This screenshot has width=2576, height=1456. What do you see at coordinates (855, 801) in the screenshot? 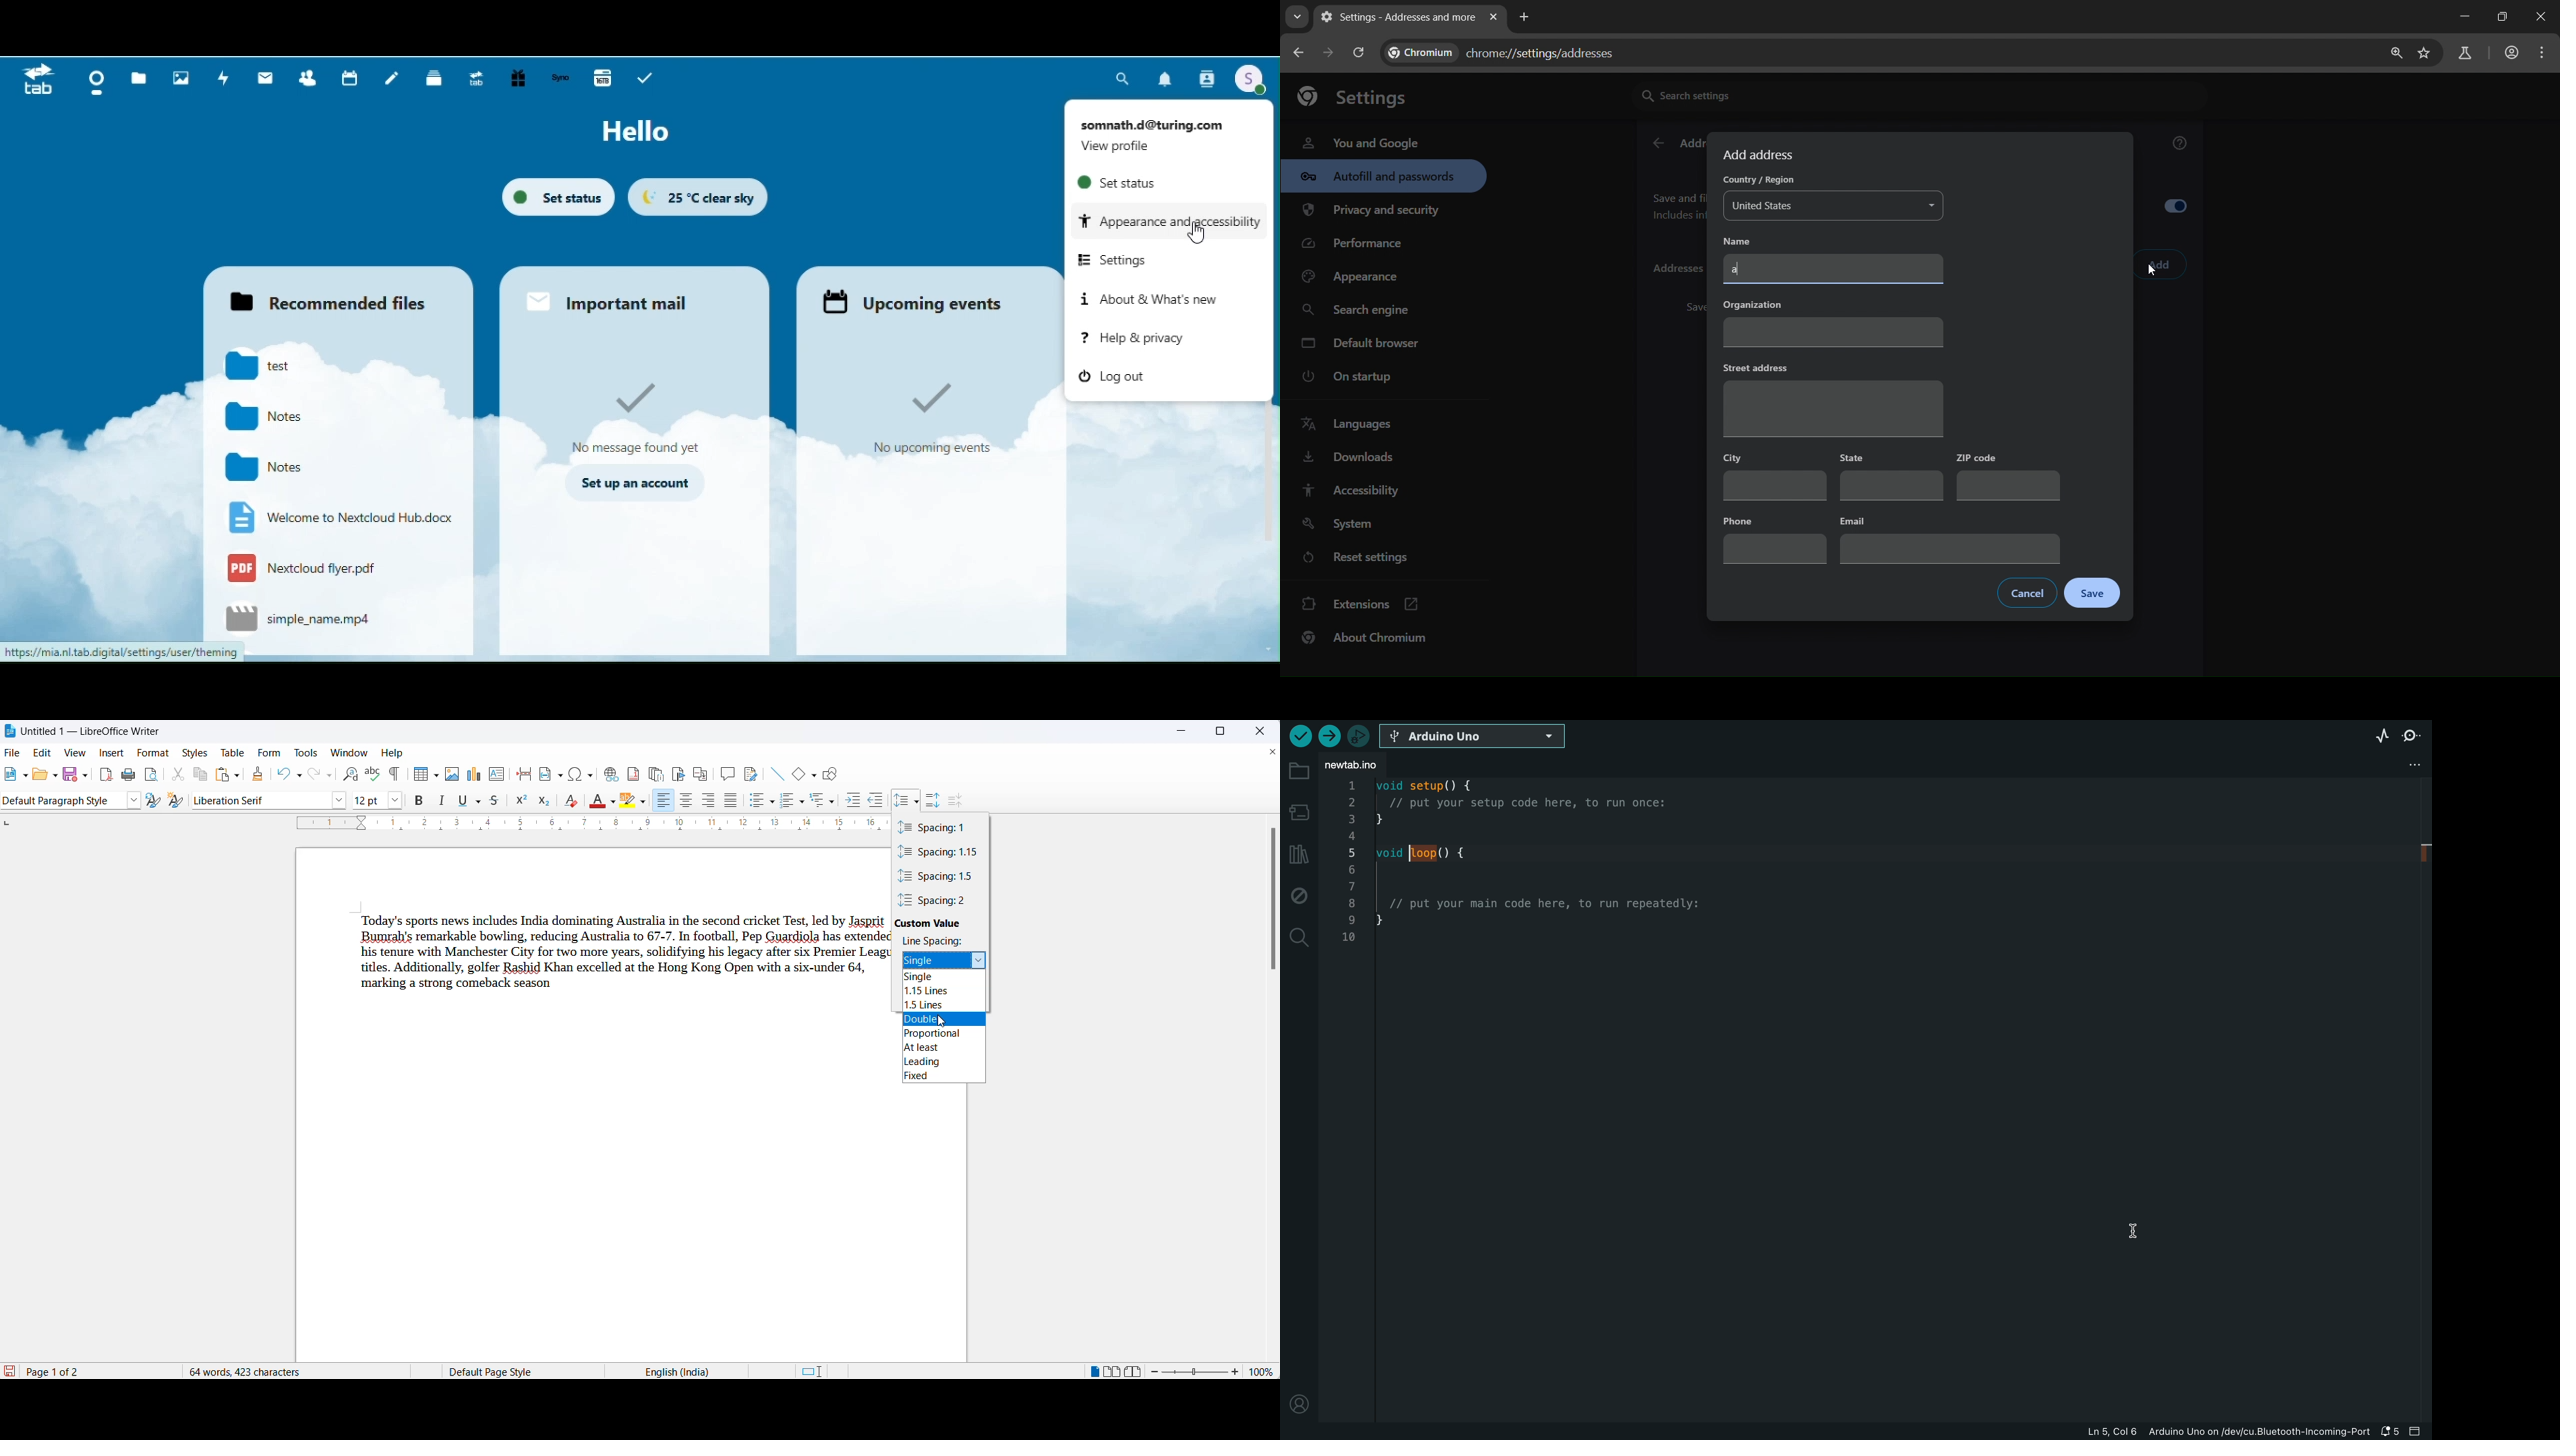
I see `increase indent` at bounding box center [855, 801].